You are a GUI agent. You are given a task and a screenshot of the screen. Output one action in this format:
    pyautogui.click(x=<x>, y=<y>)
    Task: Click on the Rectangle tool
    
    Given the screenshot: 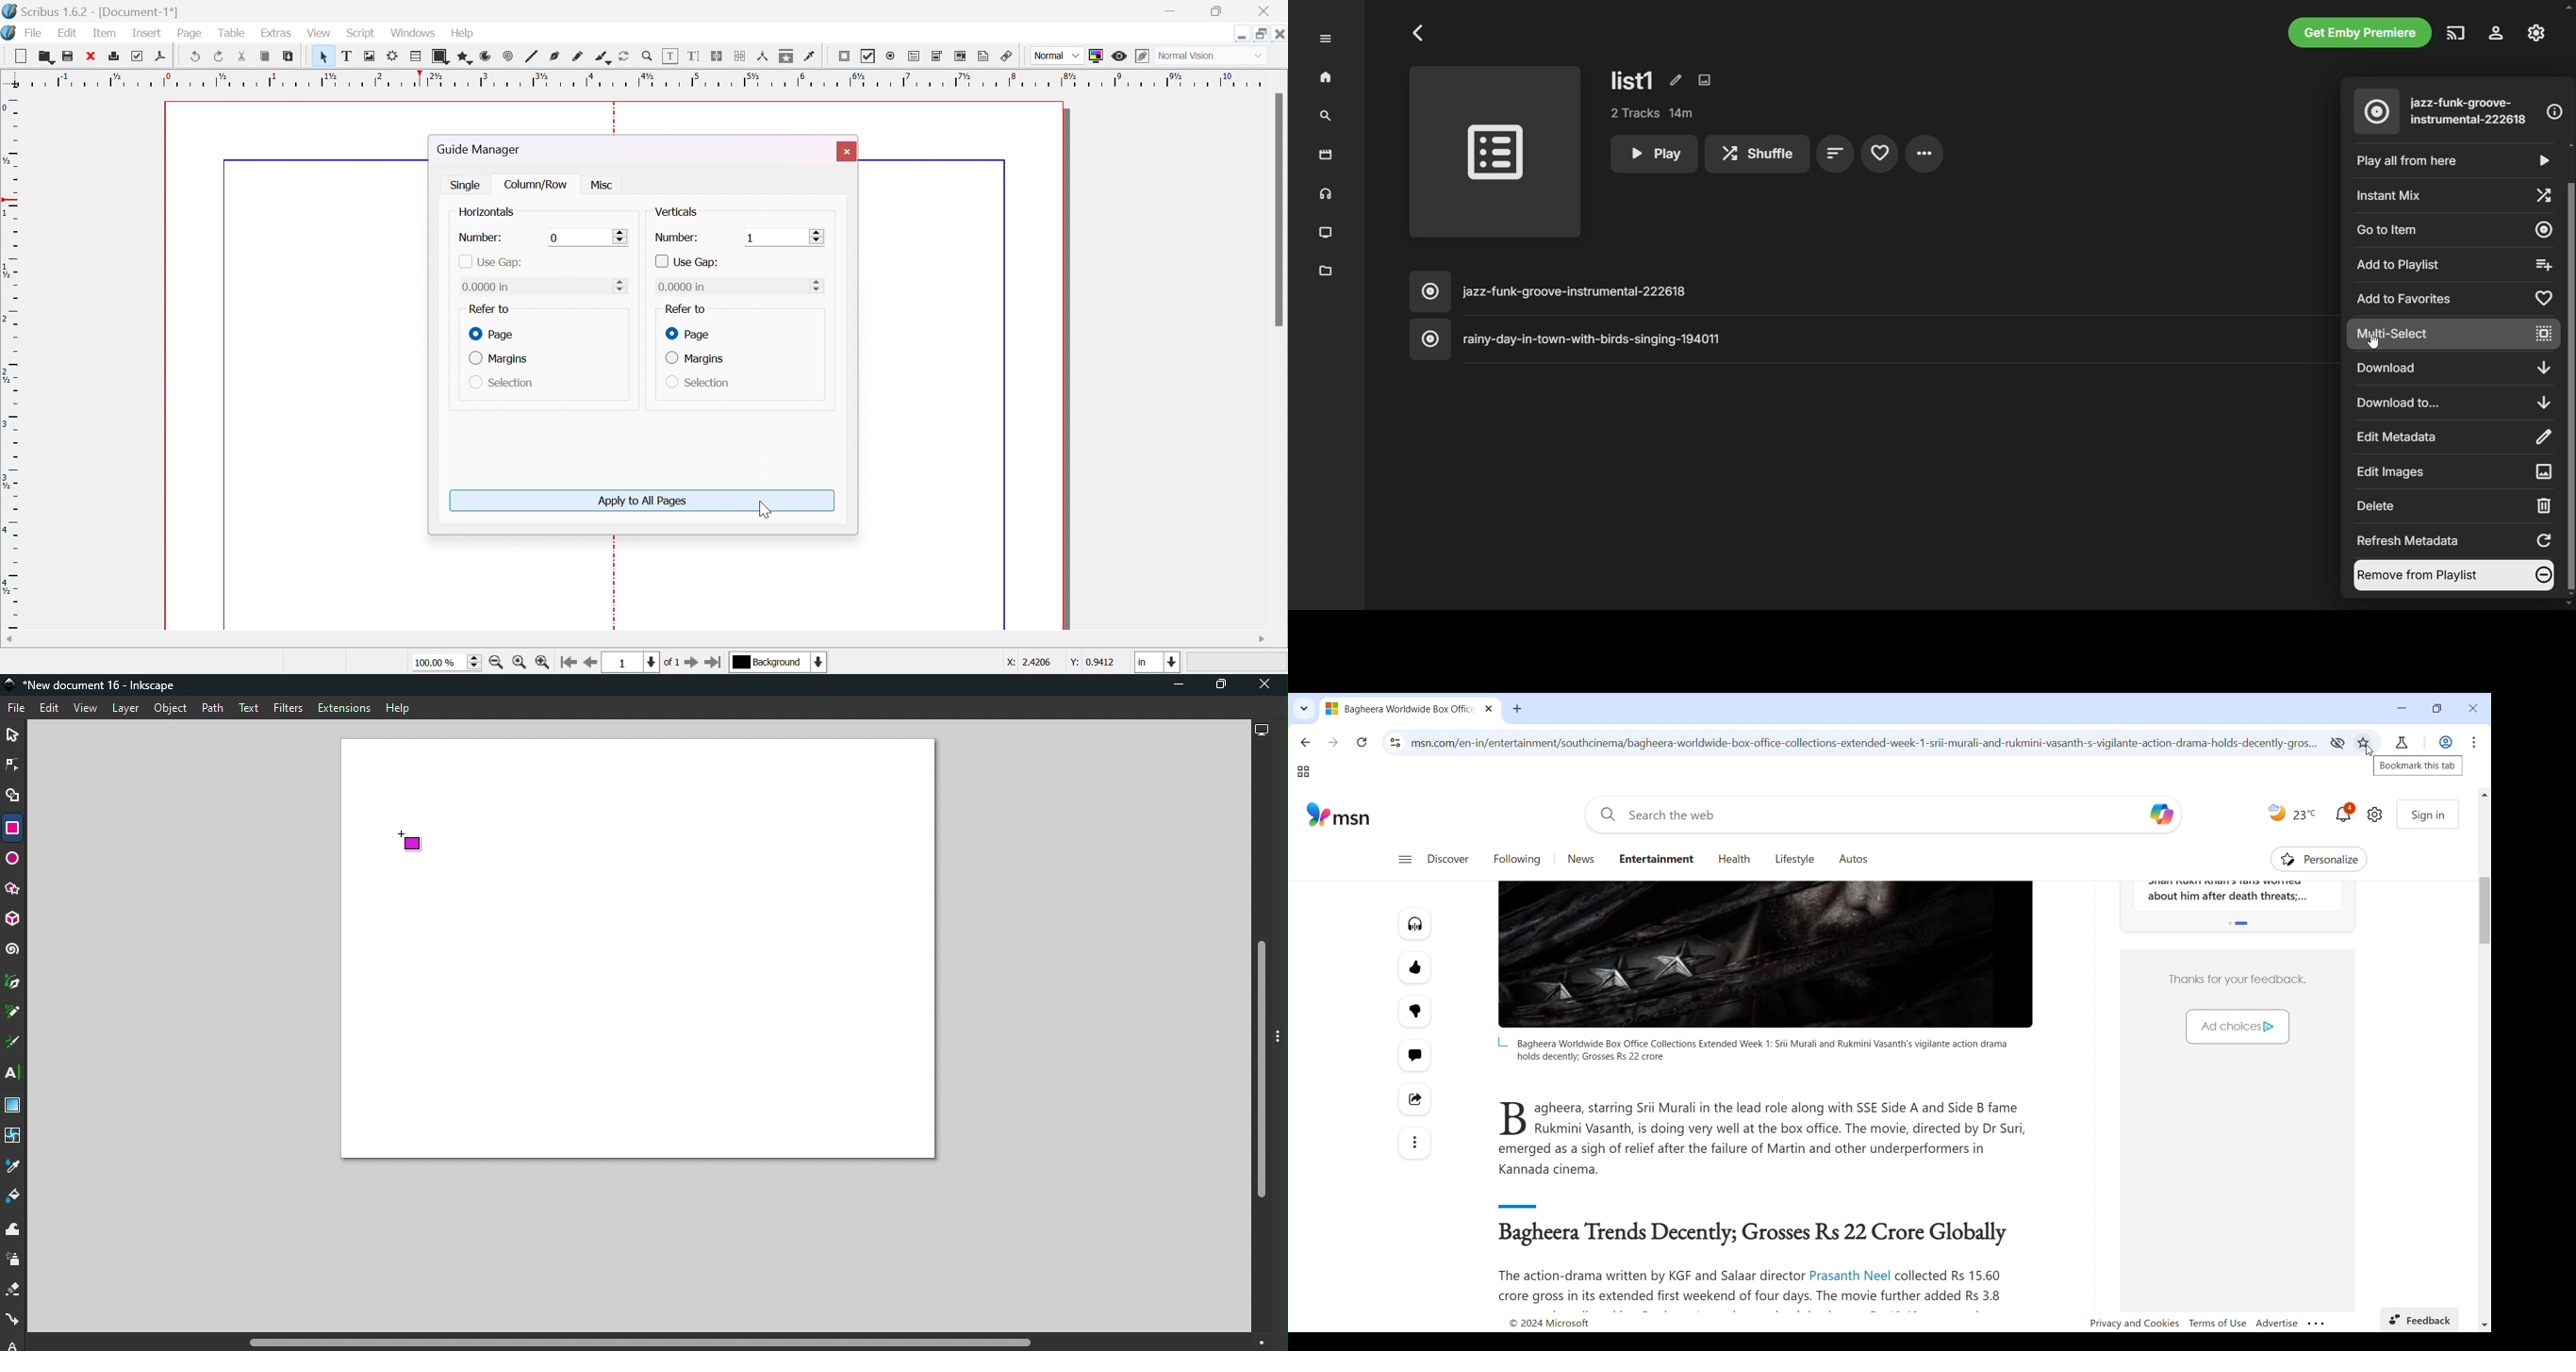 What is the action you would take?
    pyautogui.click(x=11, y=828)
    